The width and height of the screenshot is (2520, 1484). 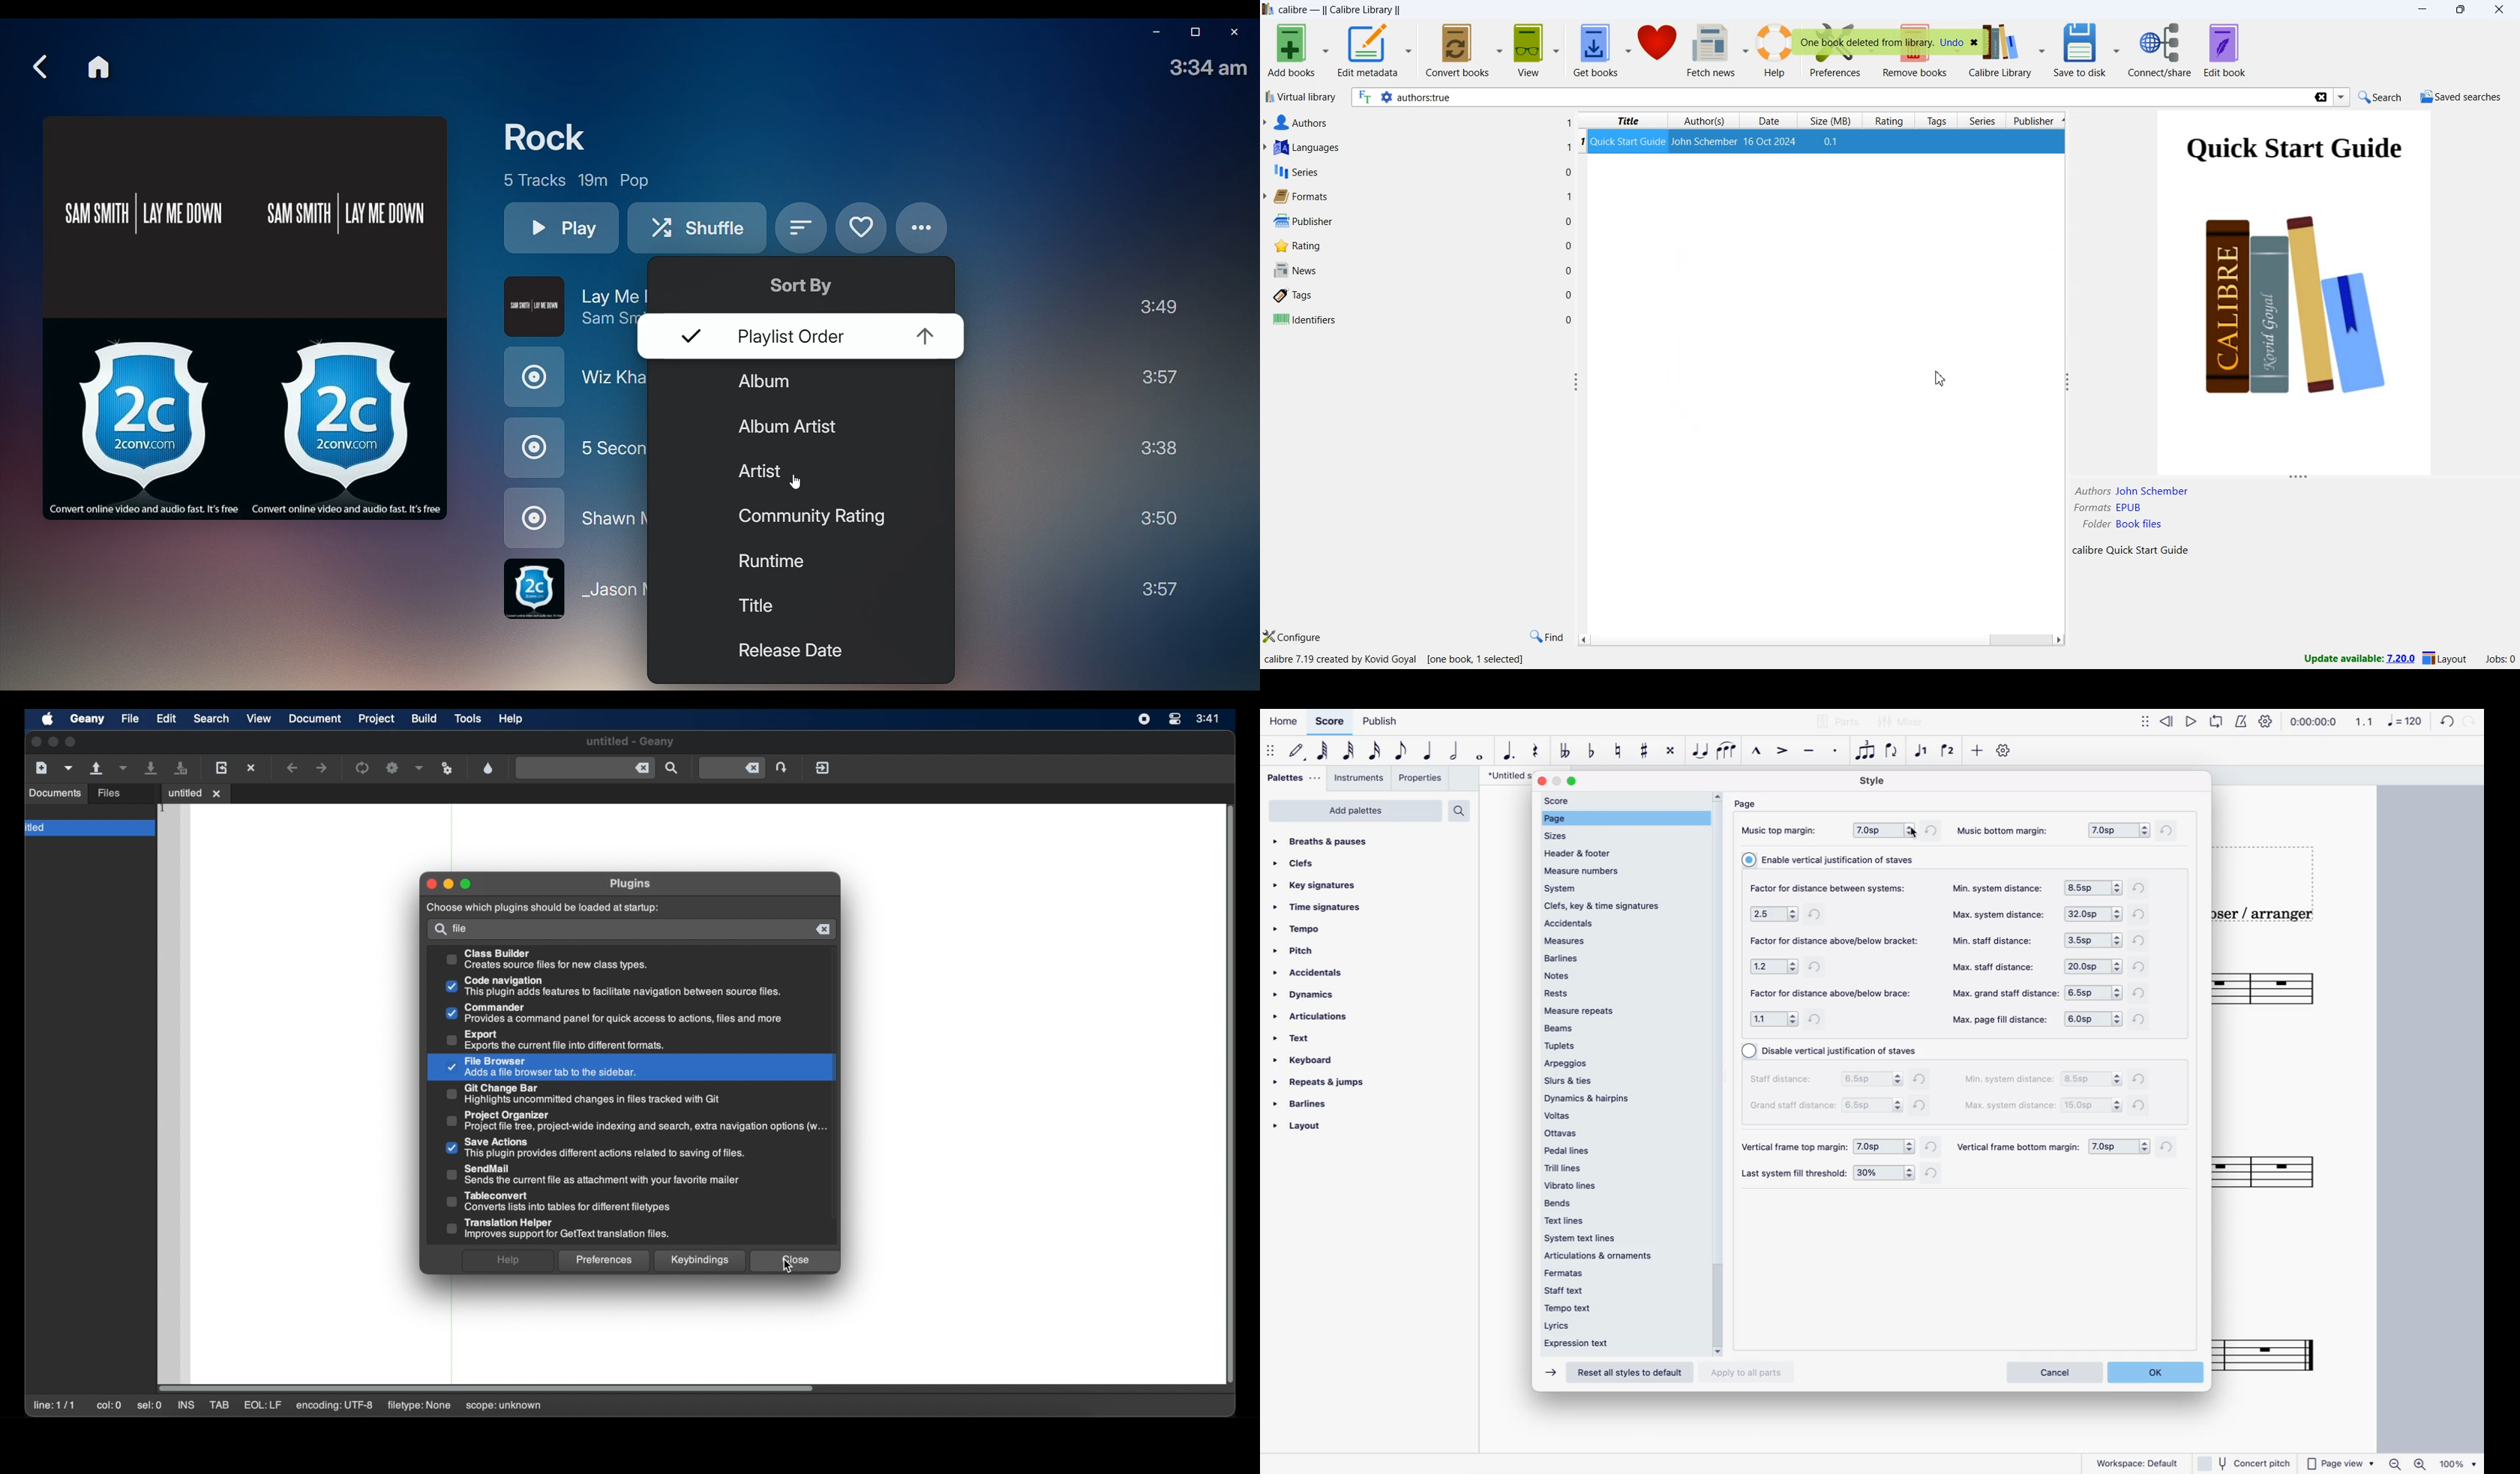 What do you see at coordinates (2463, 11) in the screenshot?
I see `maximize` at bounding box center [2463, 11].